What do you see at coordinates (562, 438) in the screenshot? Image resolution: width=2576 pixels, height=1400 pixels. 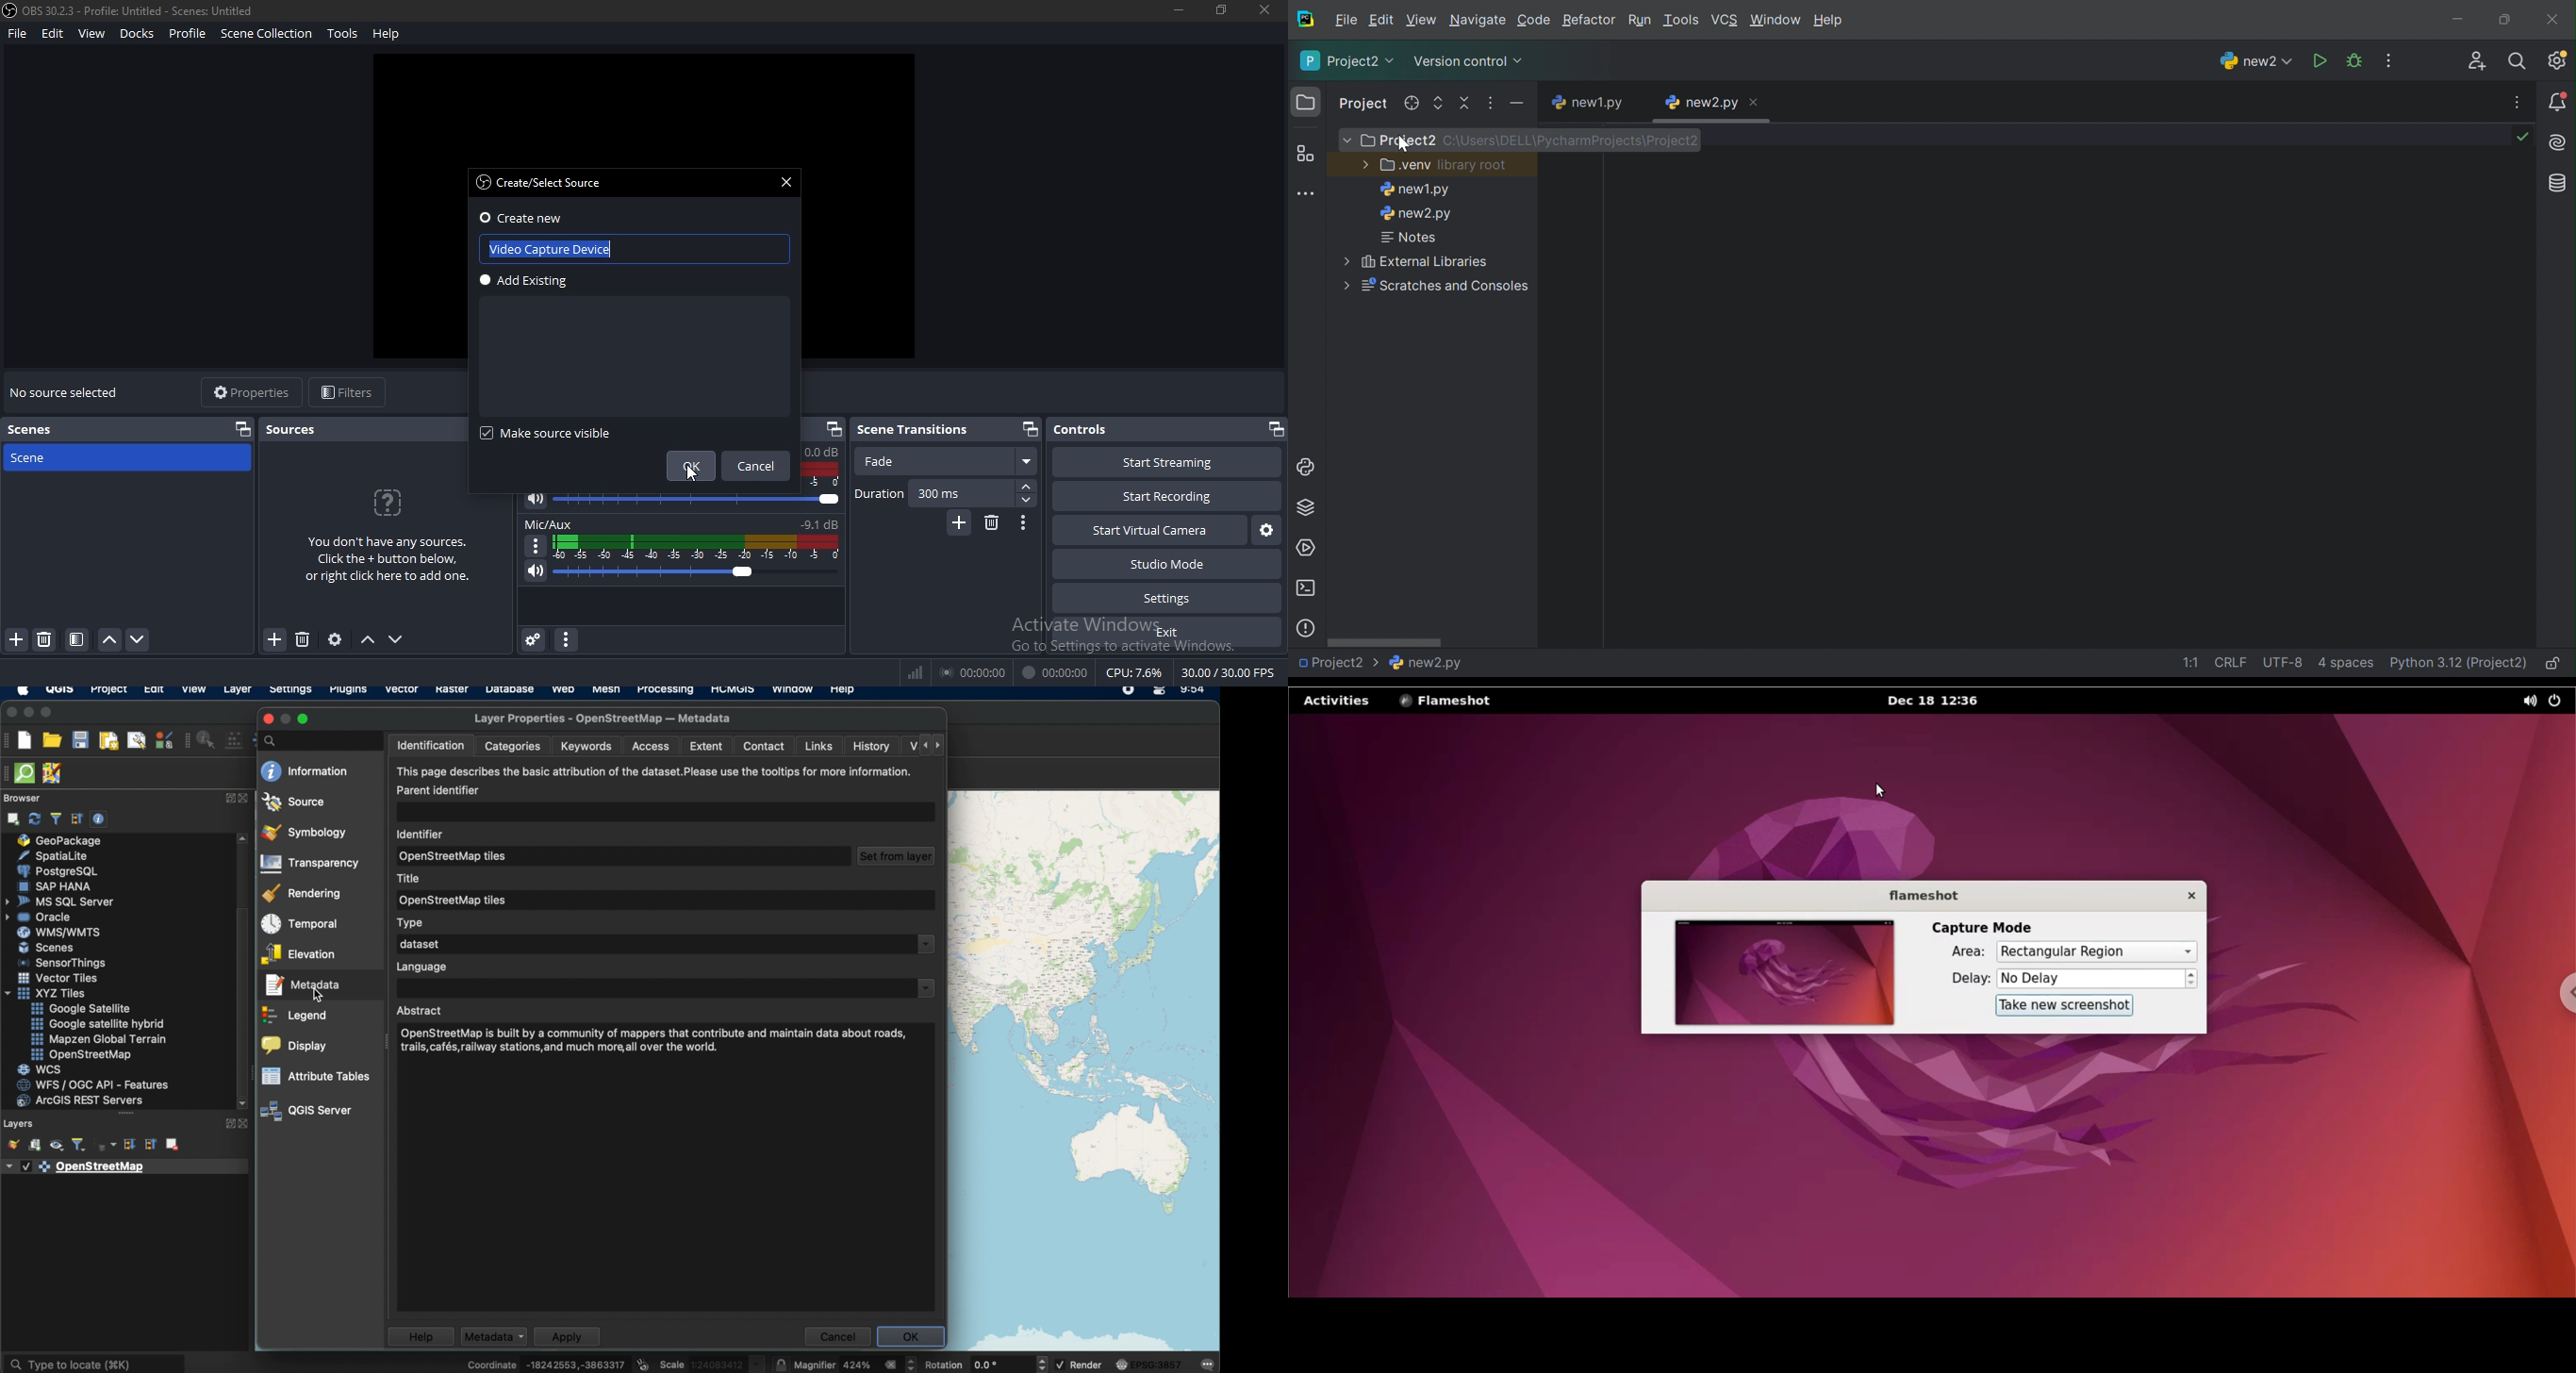 I see `make source visible` at bounding box center [562, 438].